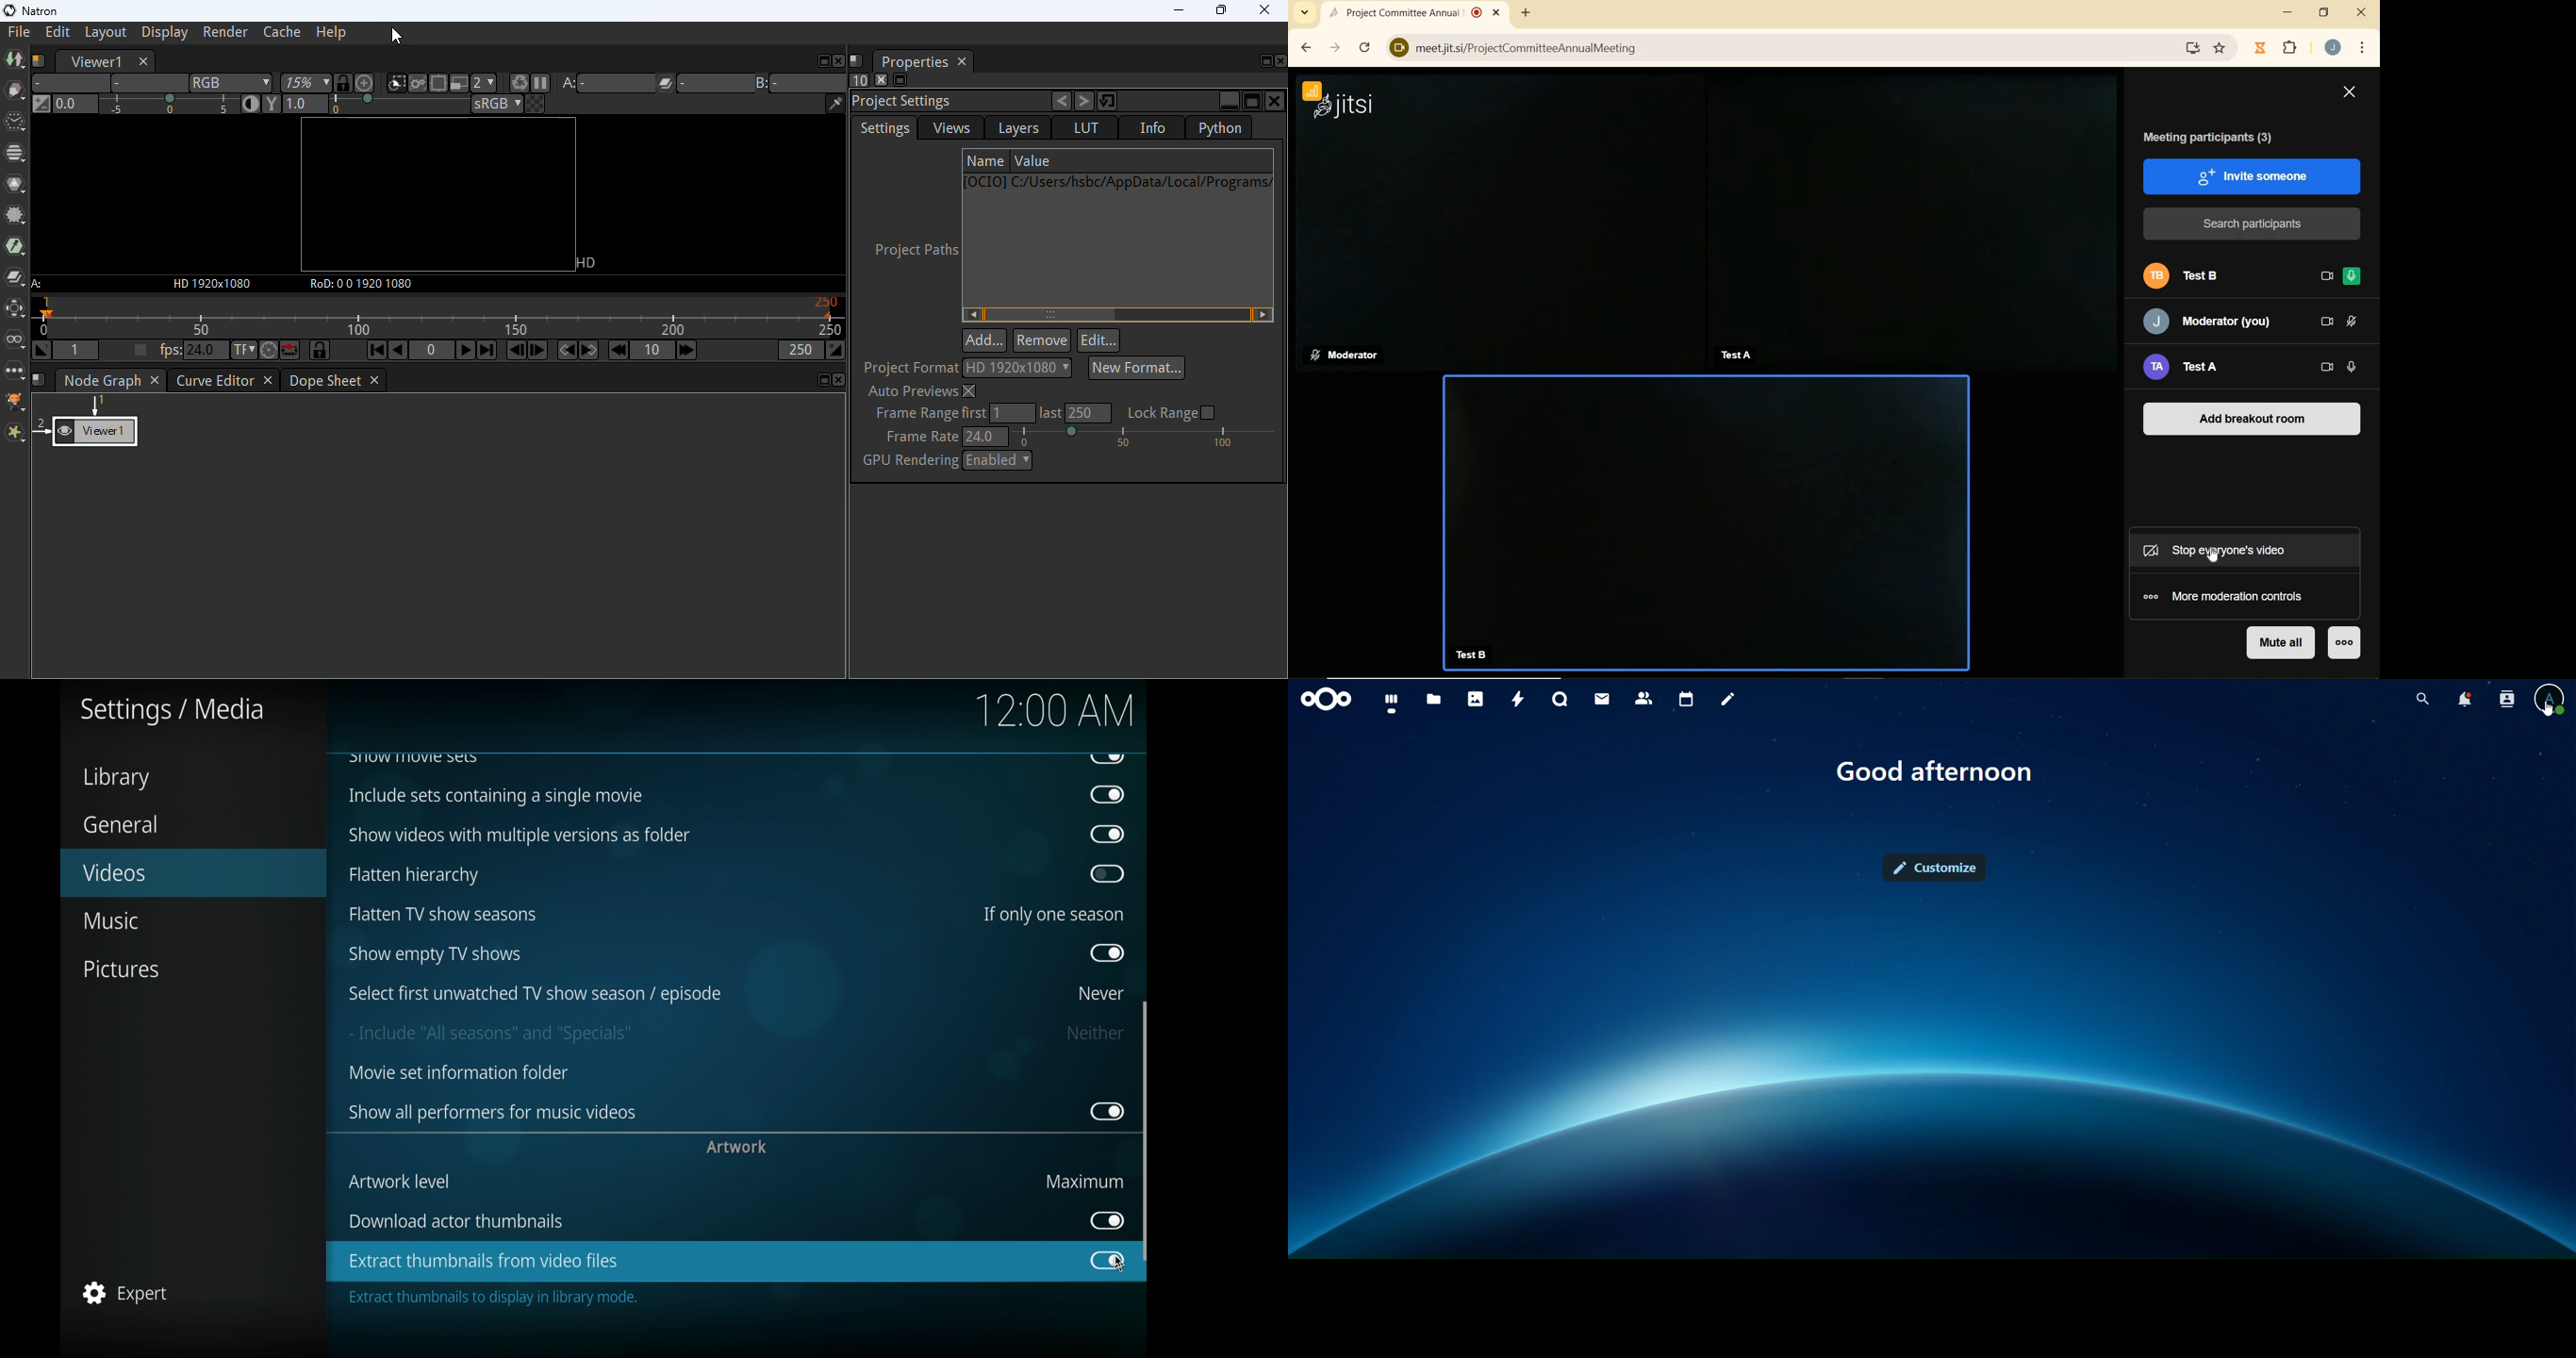 The height and width of the screenshot is (1372, 2576). What do you see at coordinates (1933, 866) in the screenshot?
I see `customize` at bounding box center [1933, 866].